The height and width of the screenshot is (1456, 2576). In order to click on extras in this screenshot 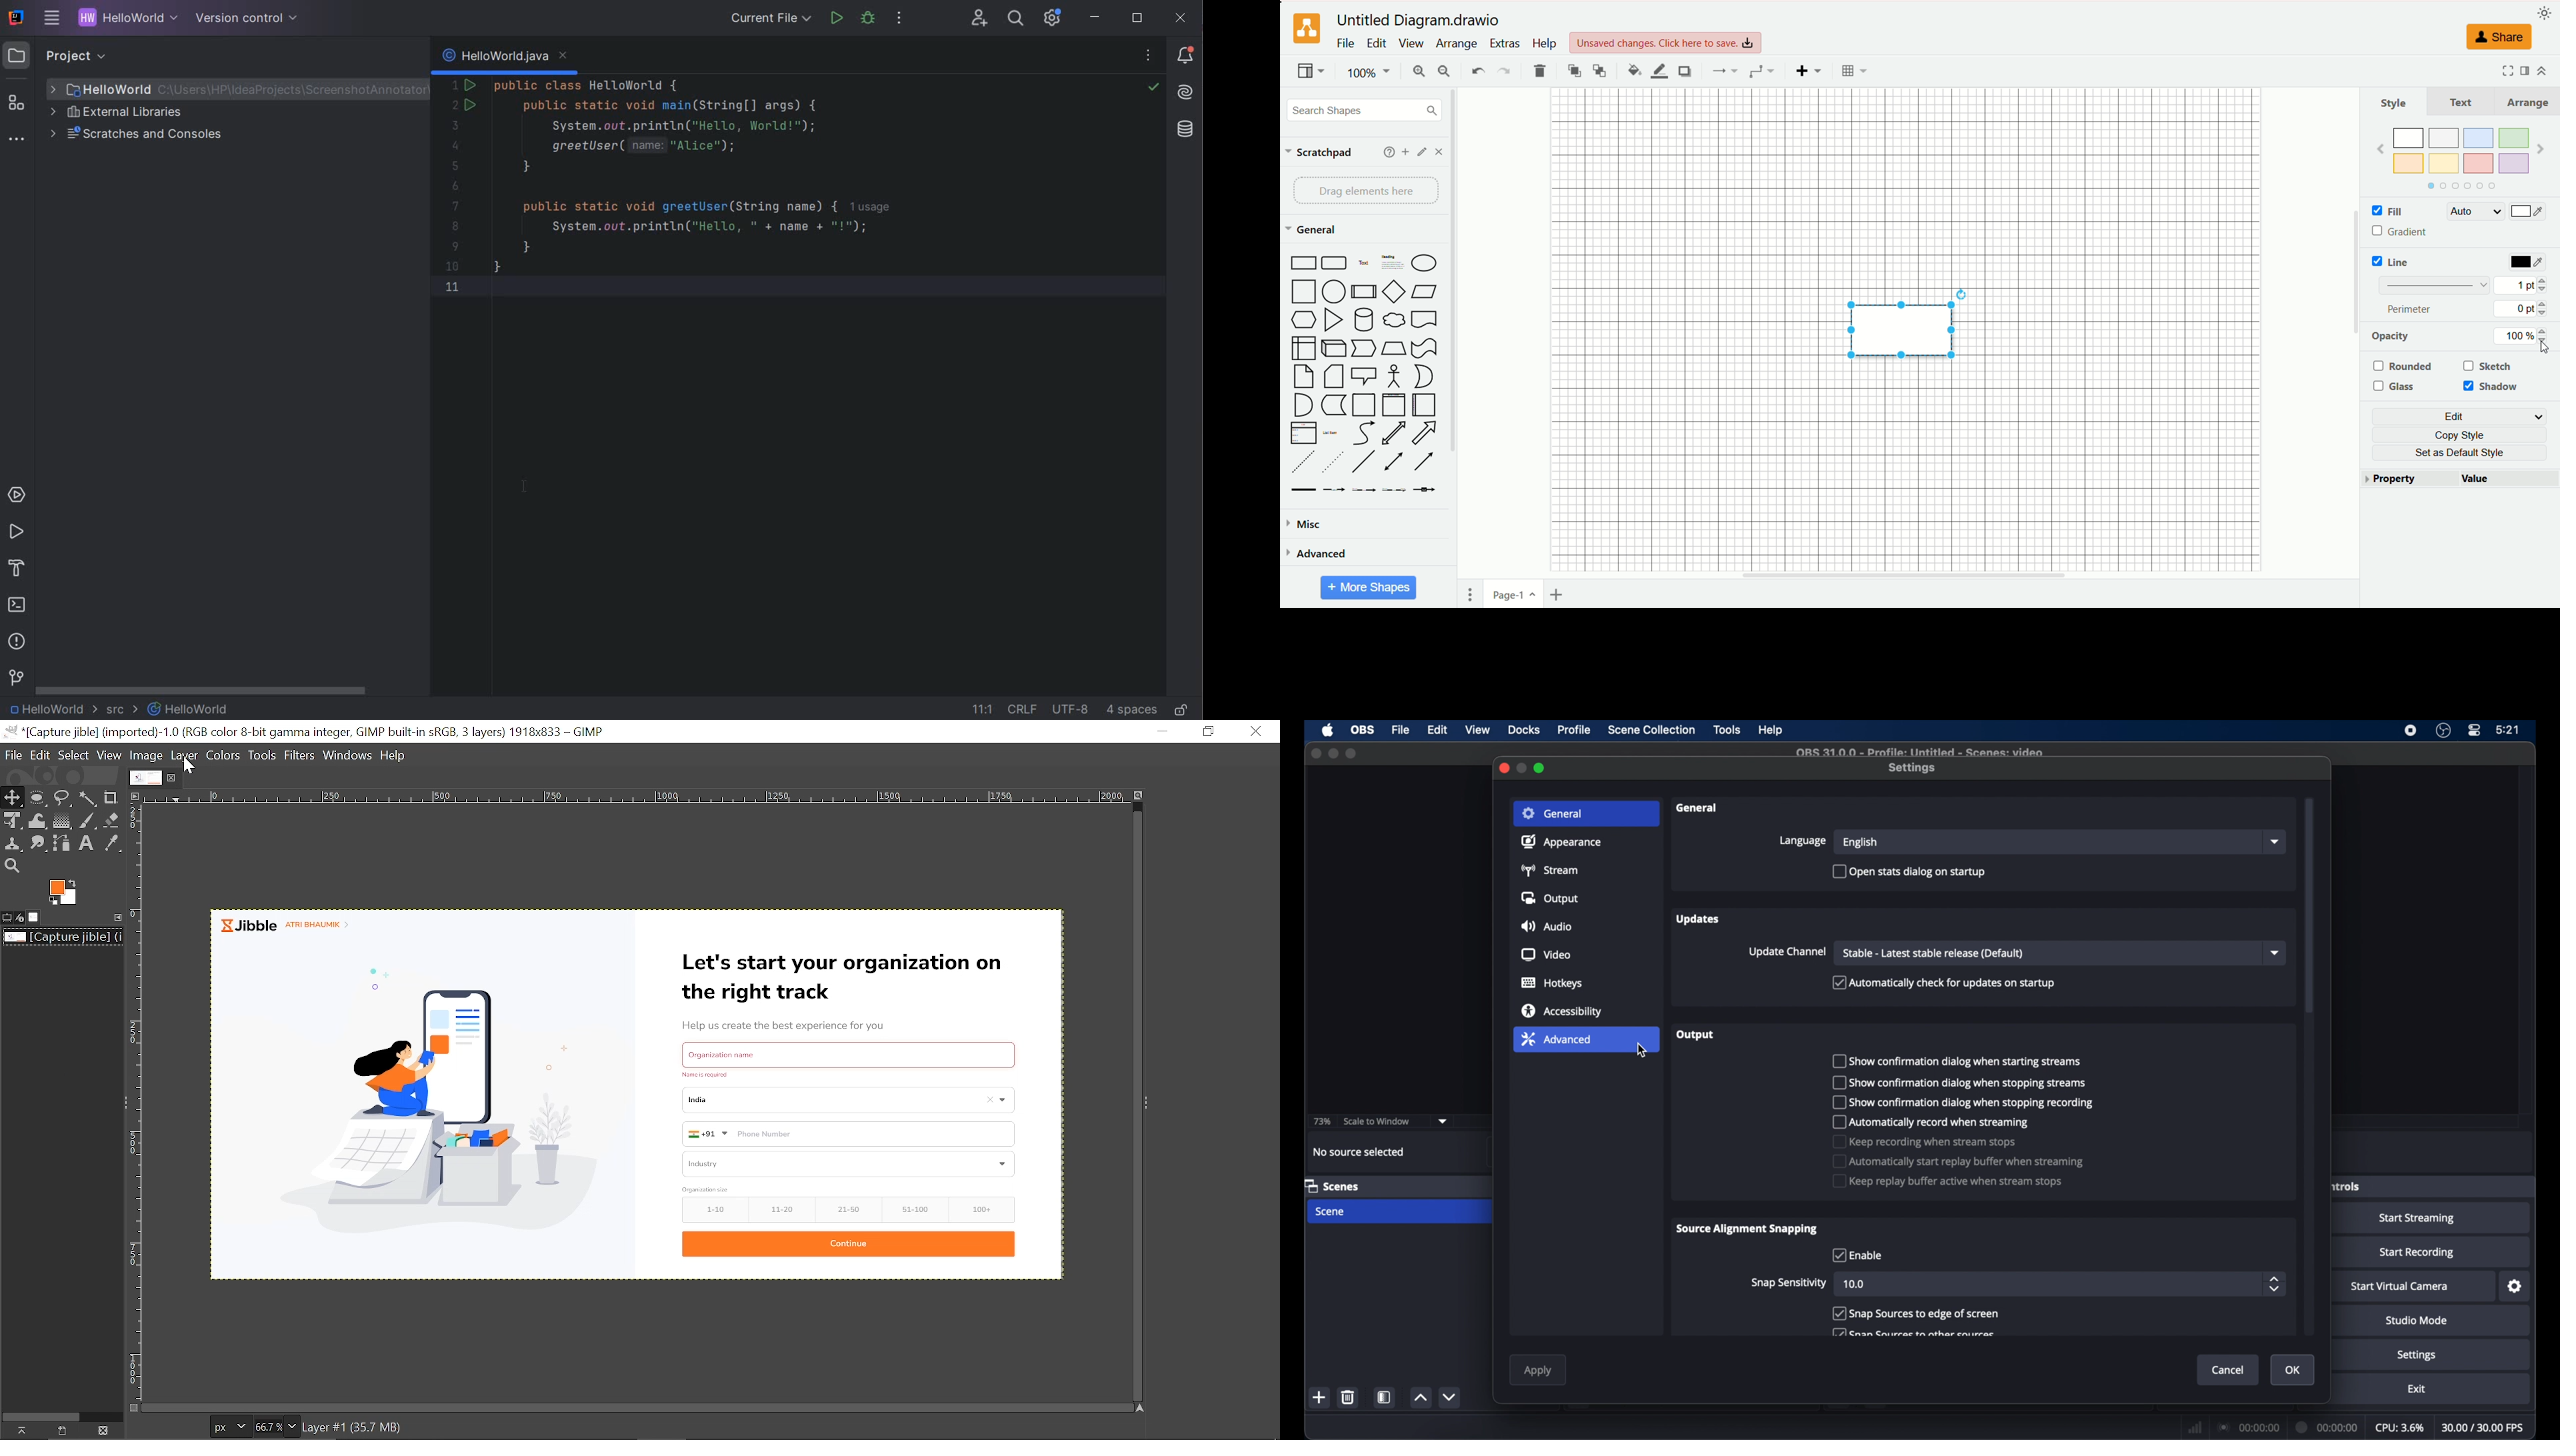, I will do `click(1506, 43)`.